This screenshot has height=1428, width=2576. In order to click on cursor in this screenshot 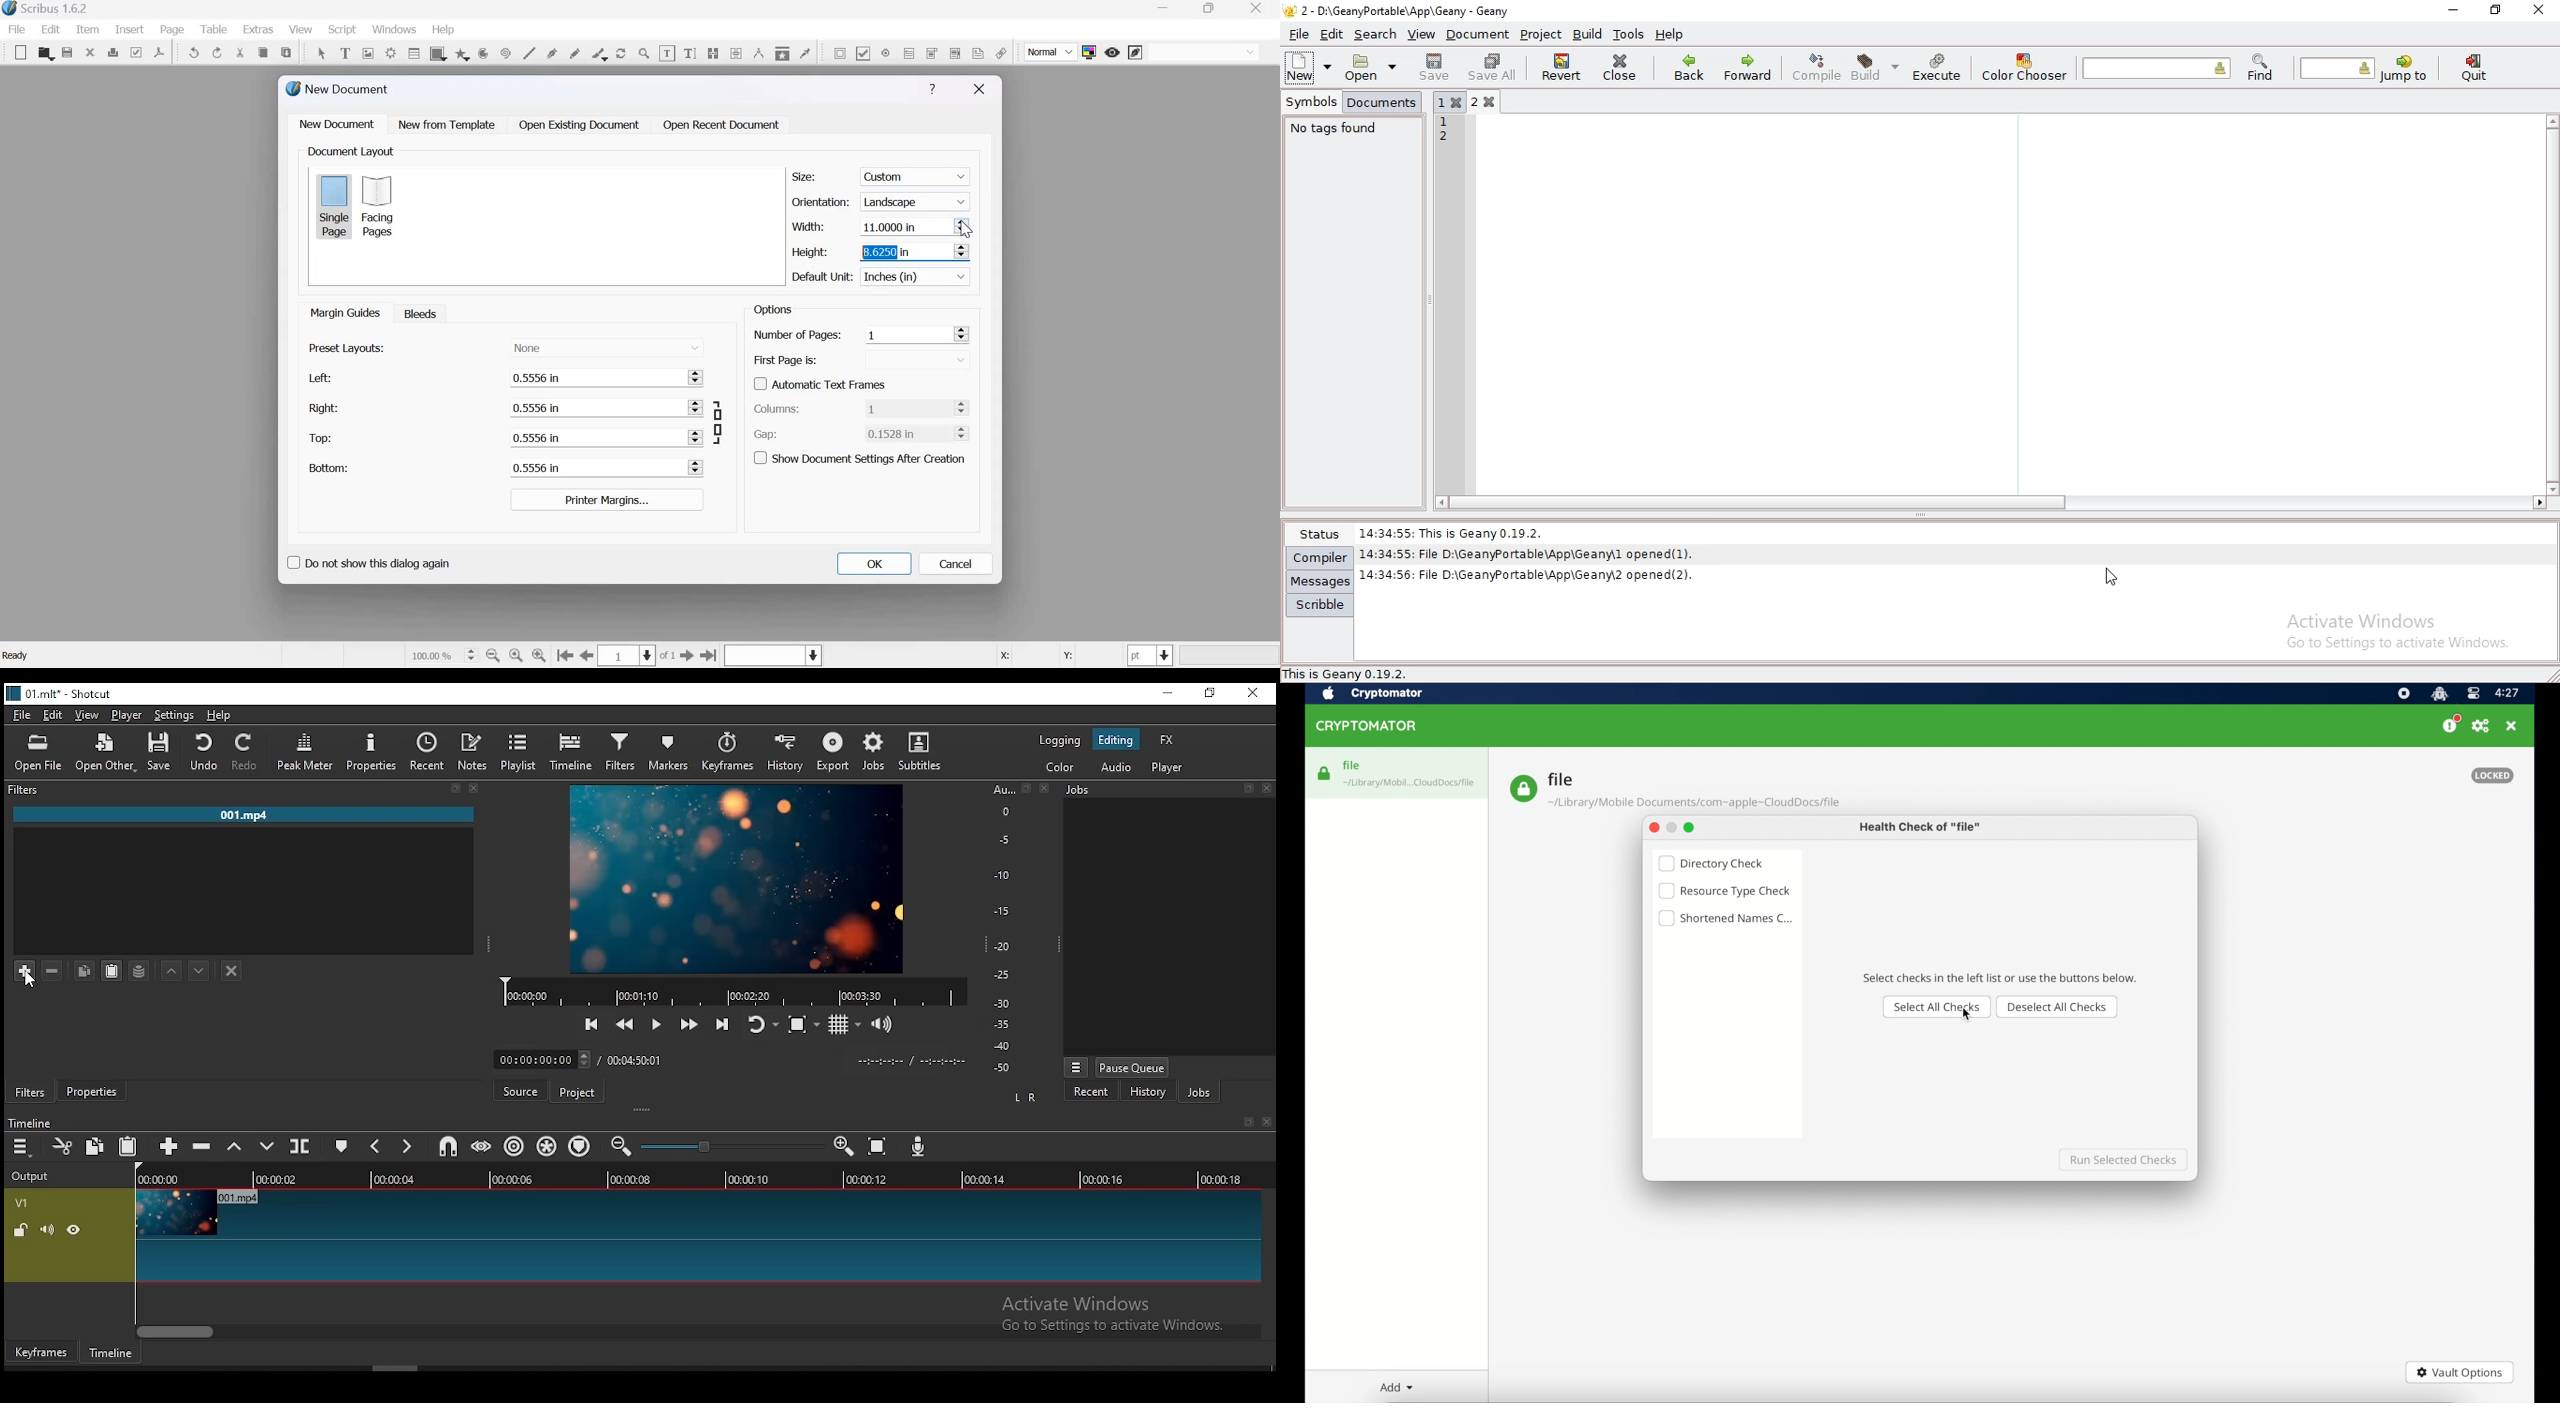, I will do `click(2113, 579)`.